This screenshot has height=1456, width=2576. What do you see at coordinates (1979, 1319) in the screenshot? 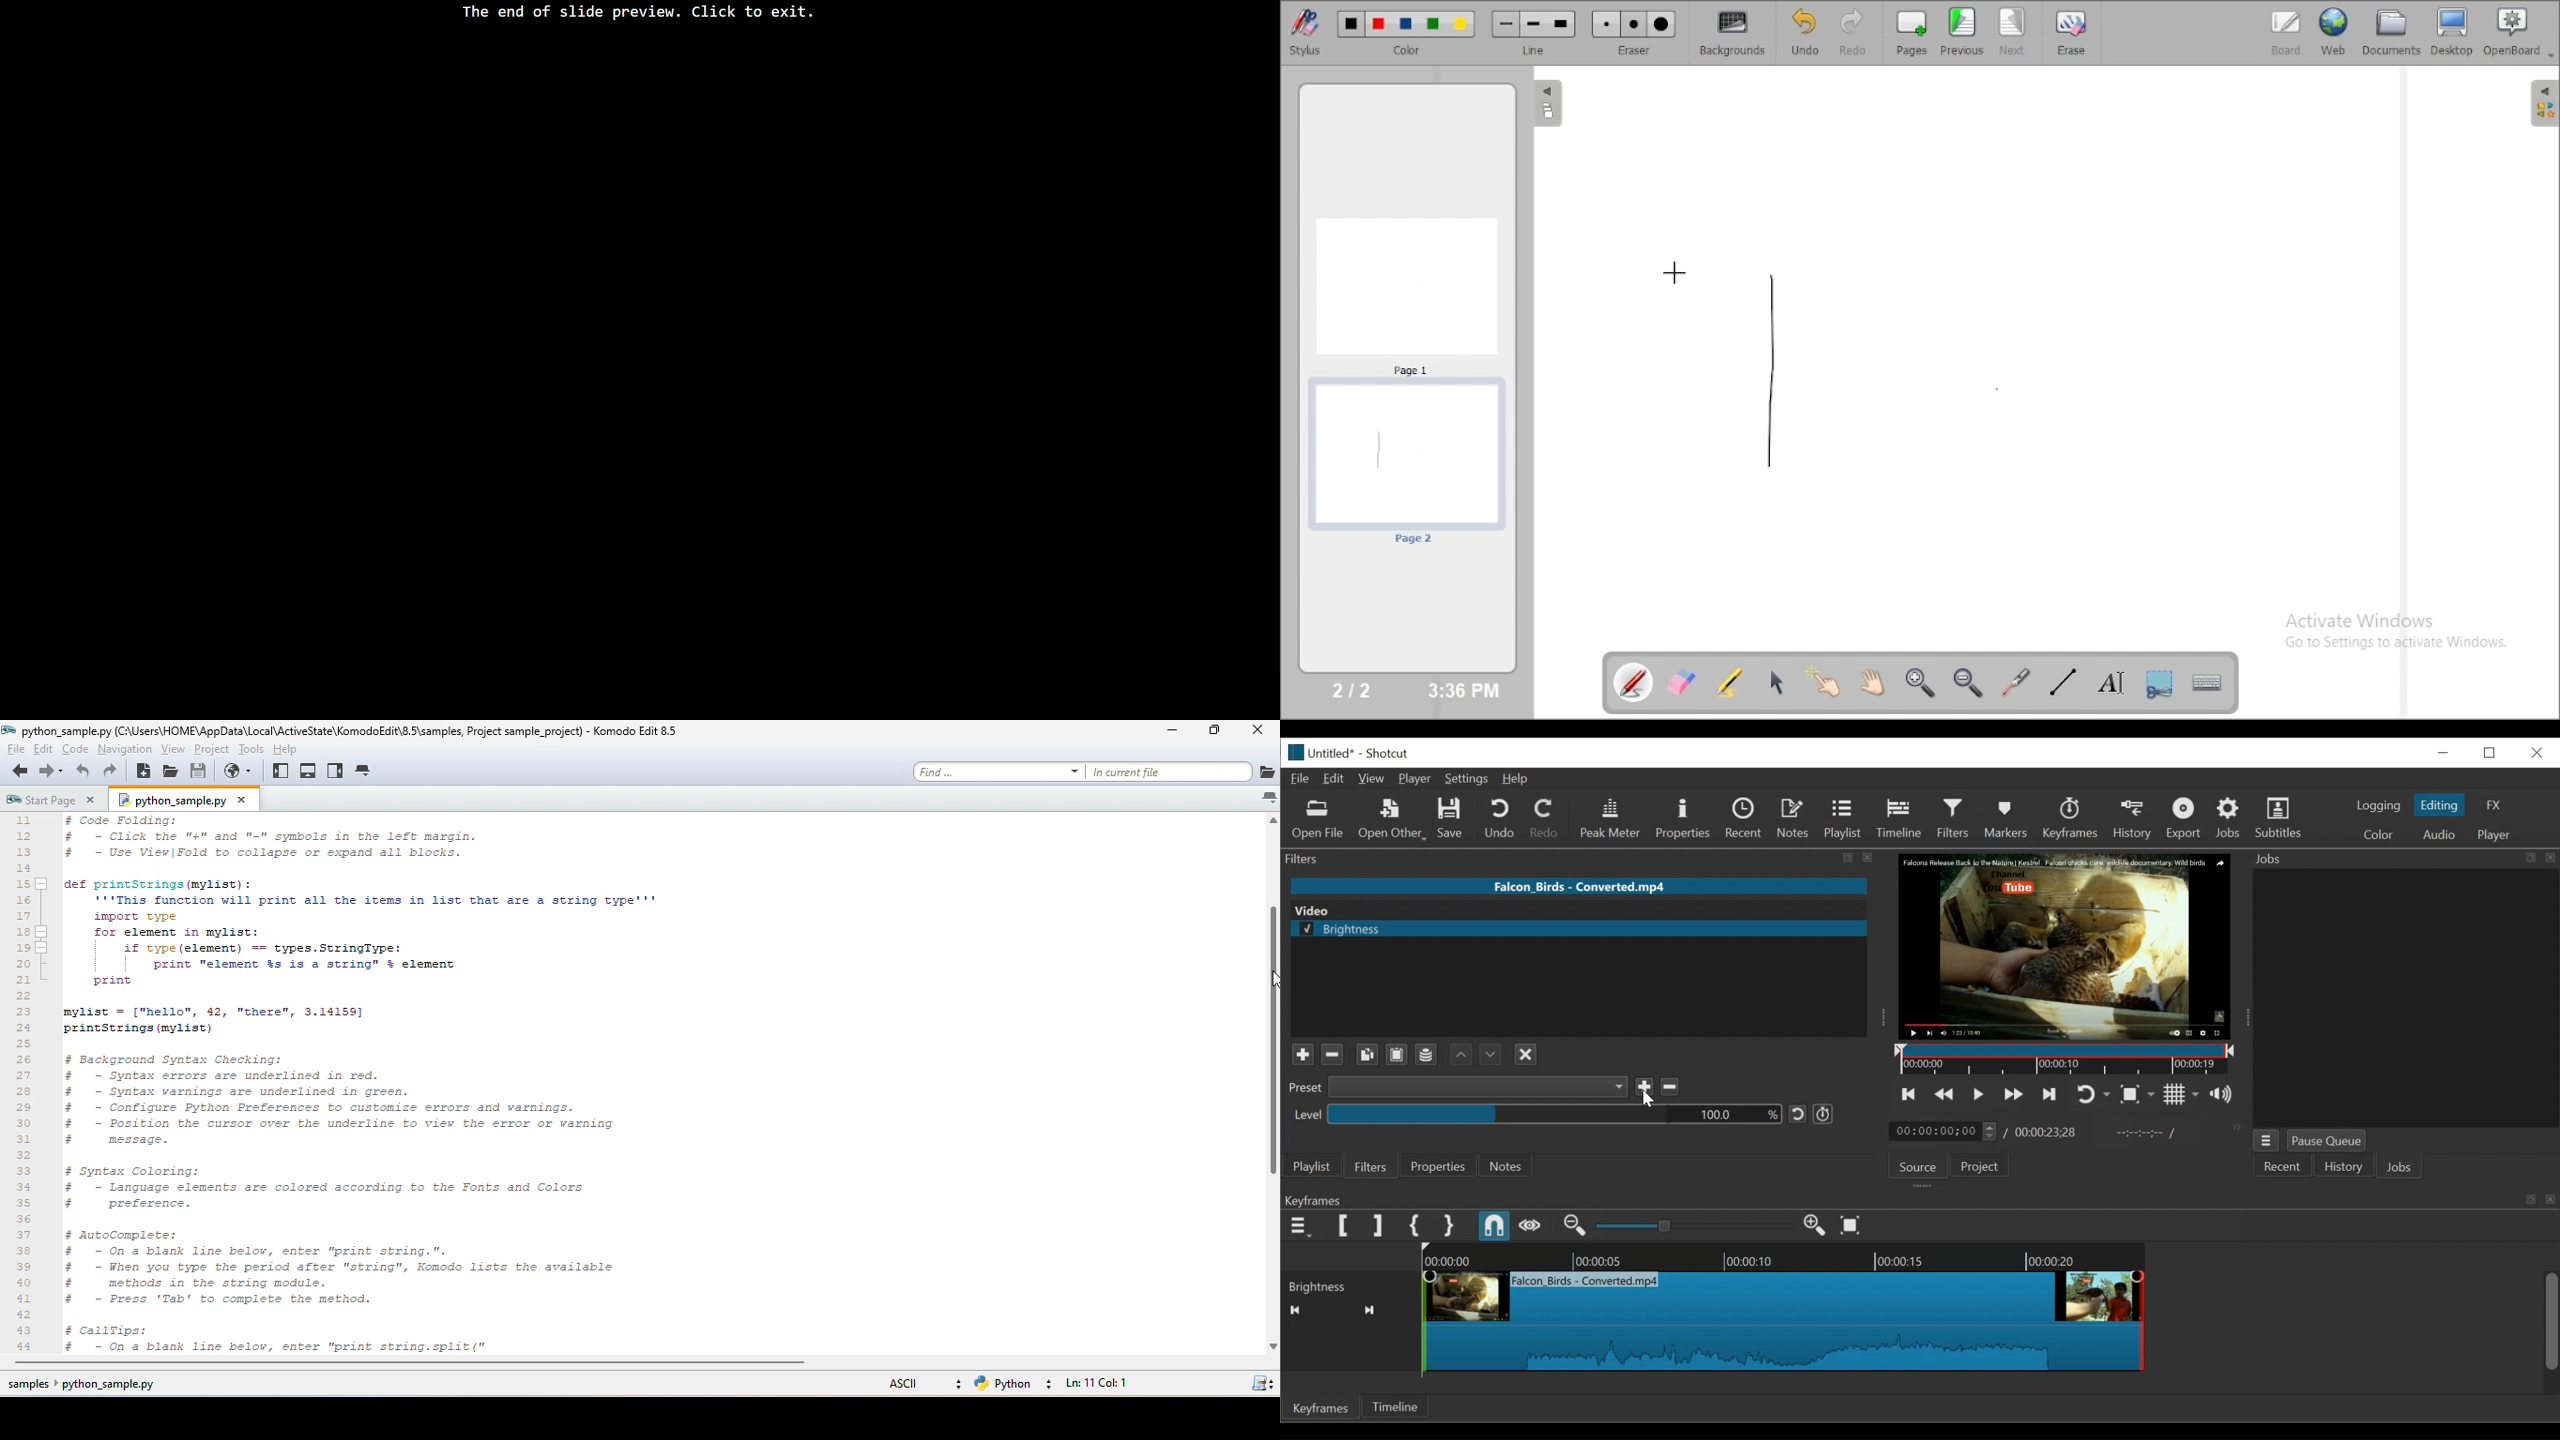
I see `Keyframe` at bounding box center [1979, 1319].